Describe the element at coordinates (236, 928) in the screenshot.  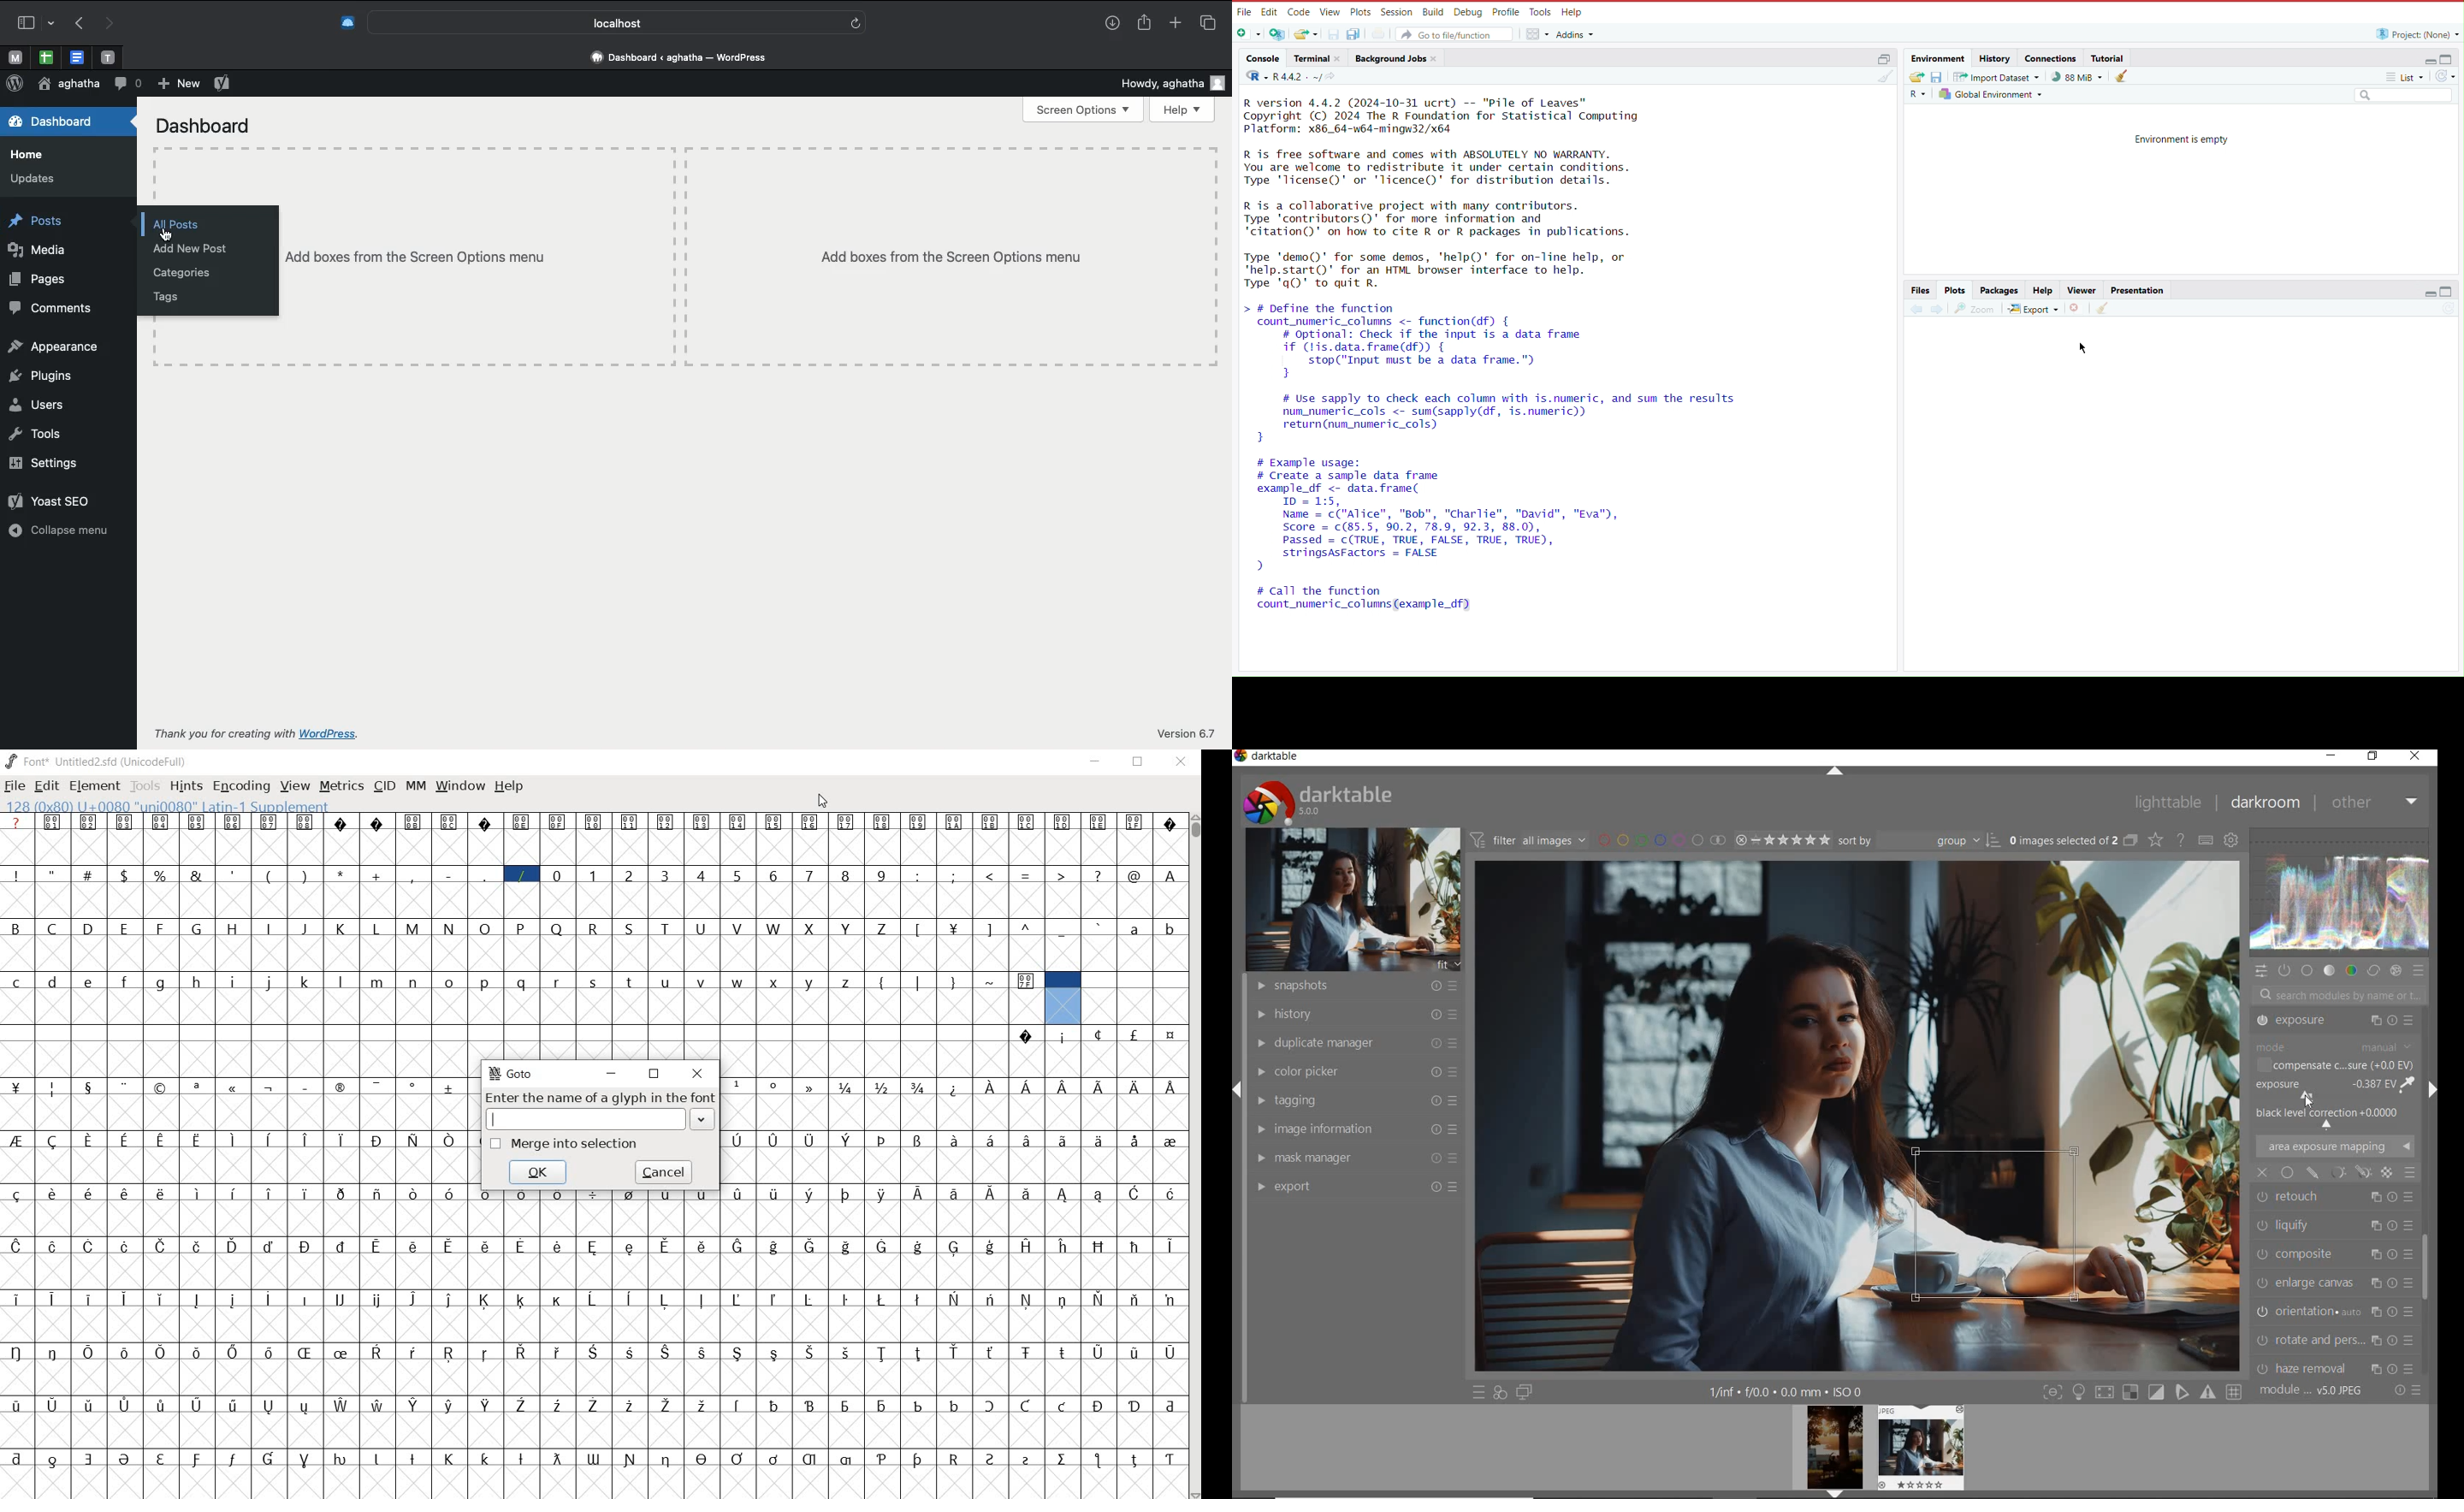
I see `H` at that location.